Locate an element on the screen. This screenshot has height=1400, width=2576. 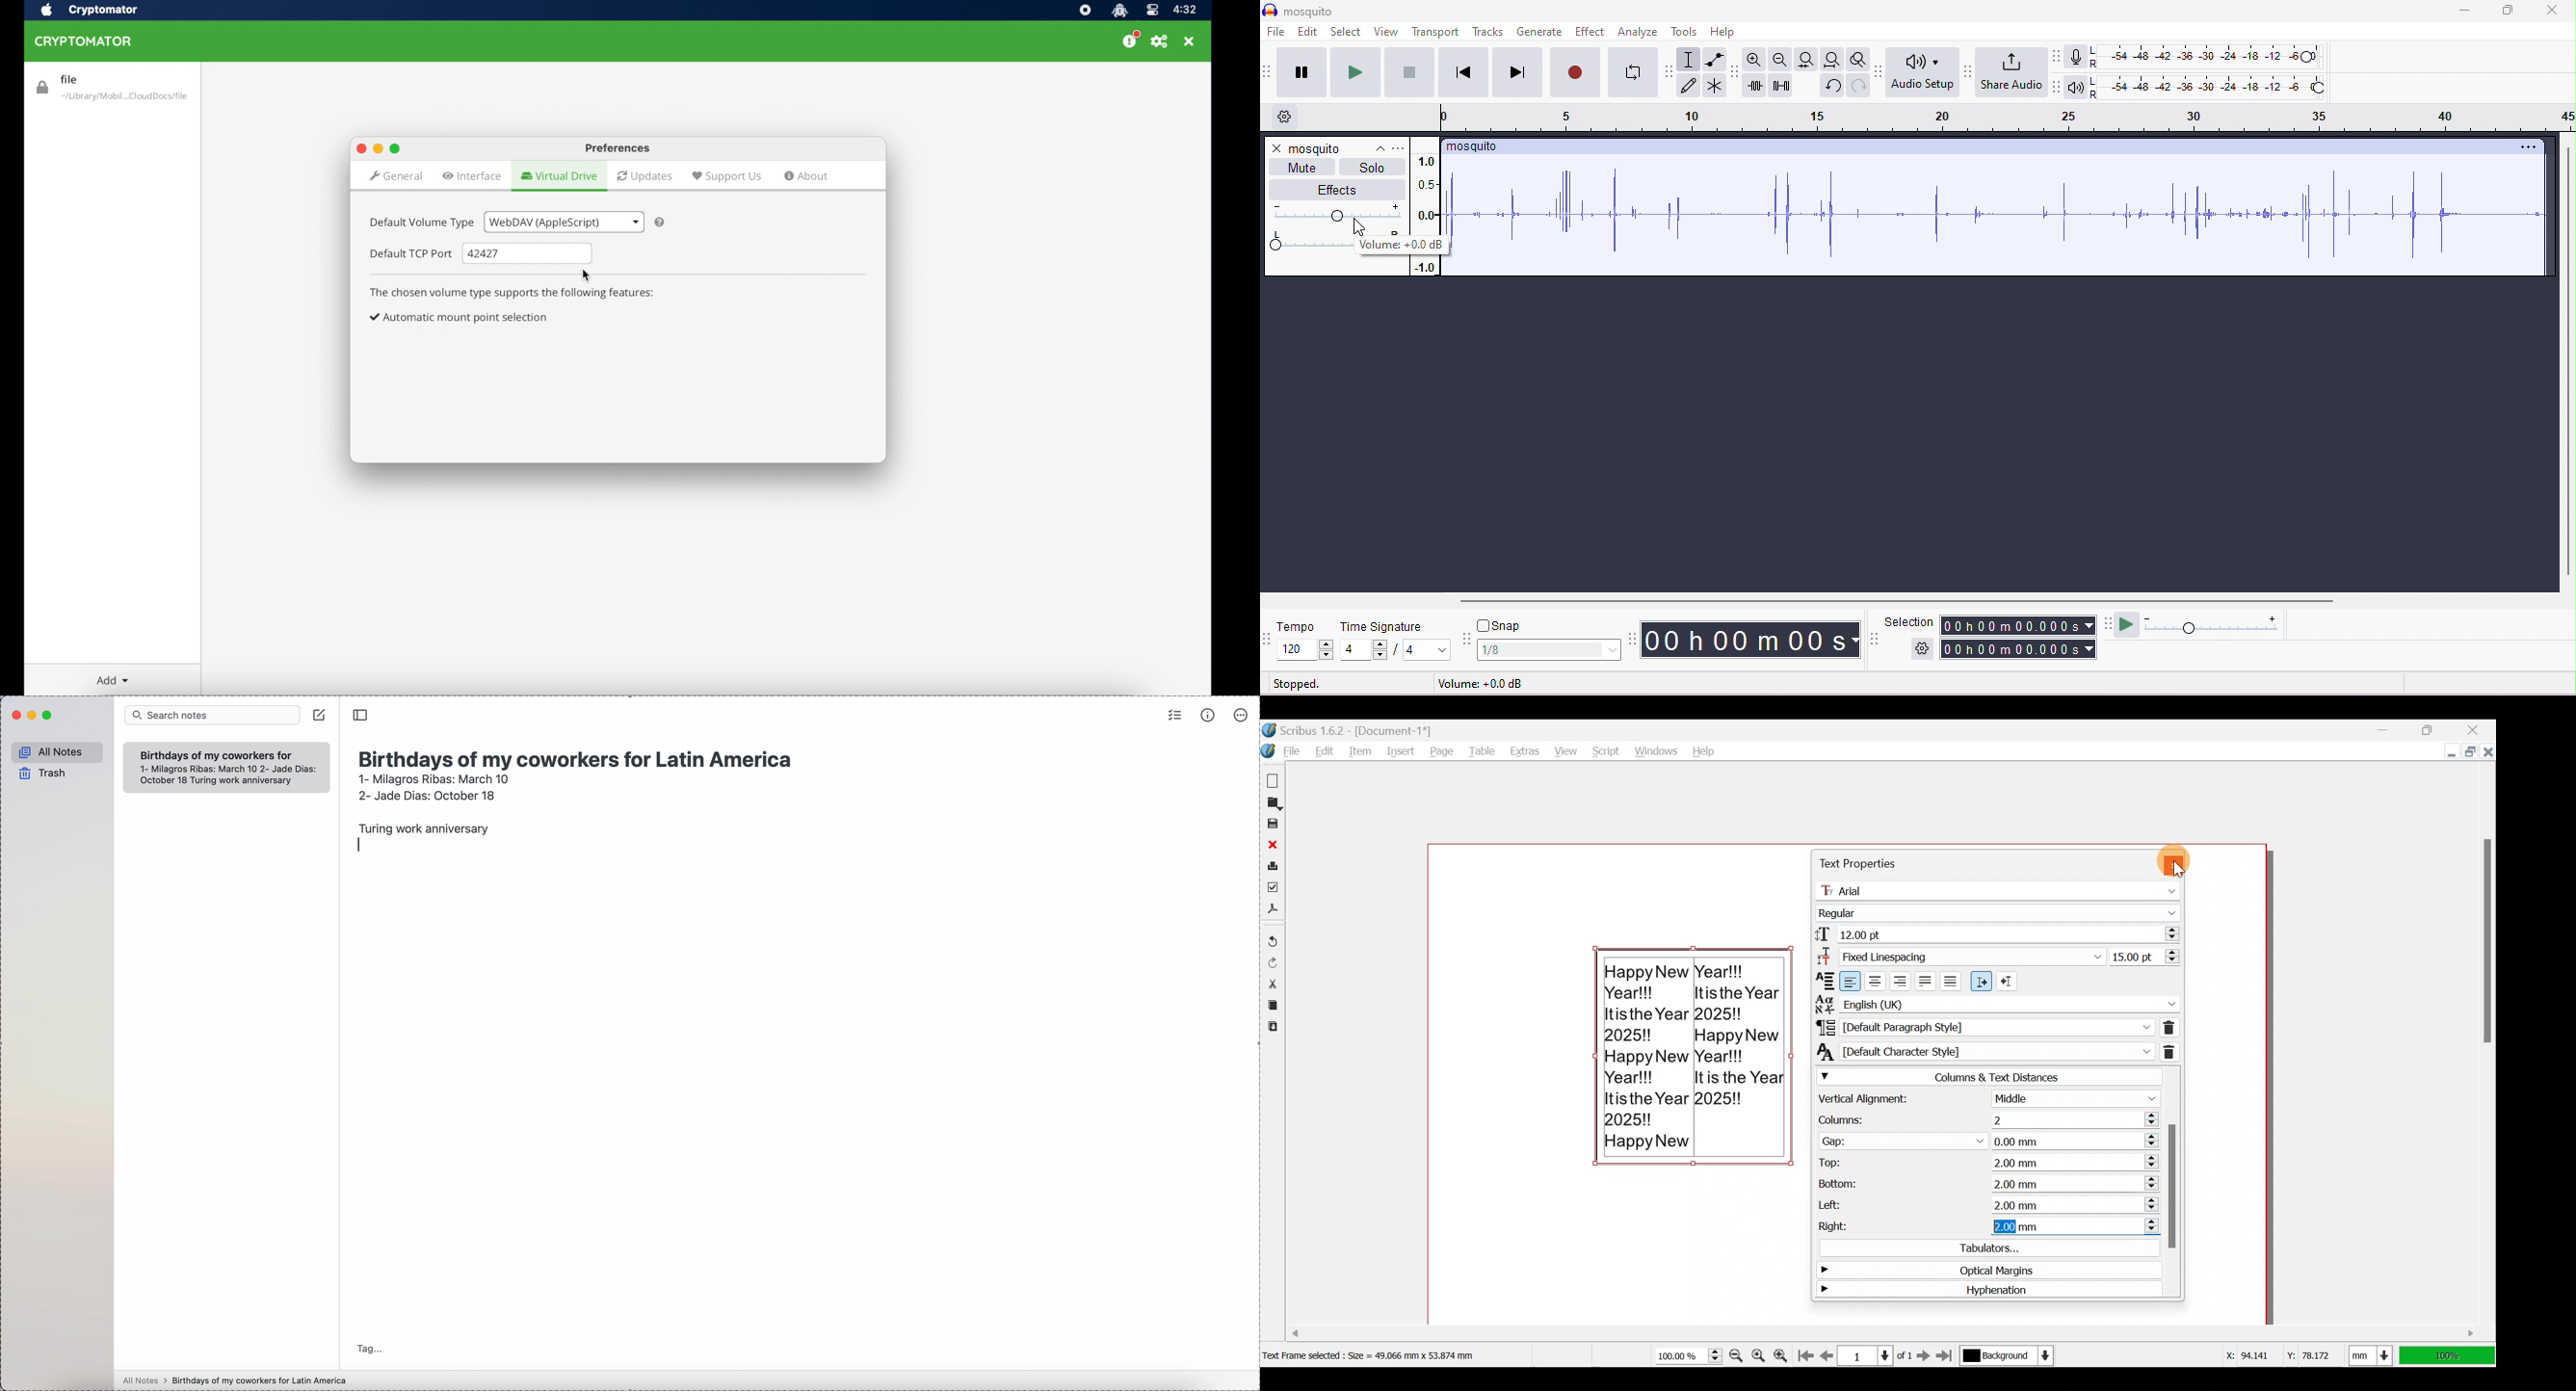
tools is located at coordinates (1684, 33).